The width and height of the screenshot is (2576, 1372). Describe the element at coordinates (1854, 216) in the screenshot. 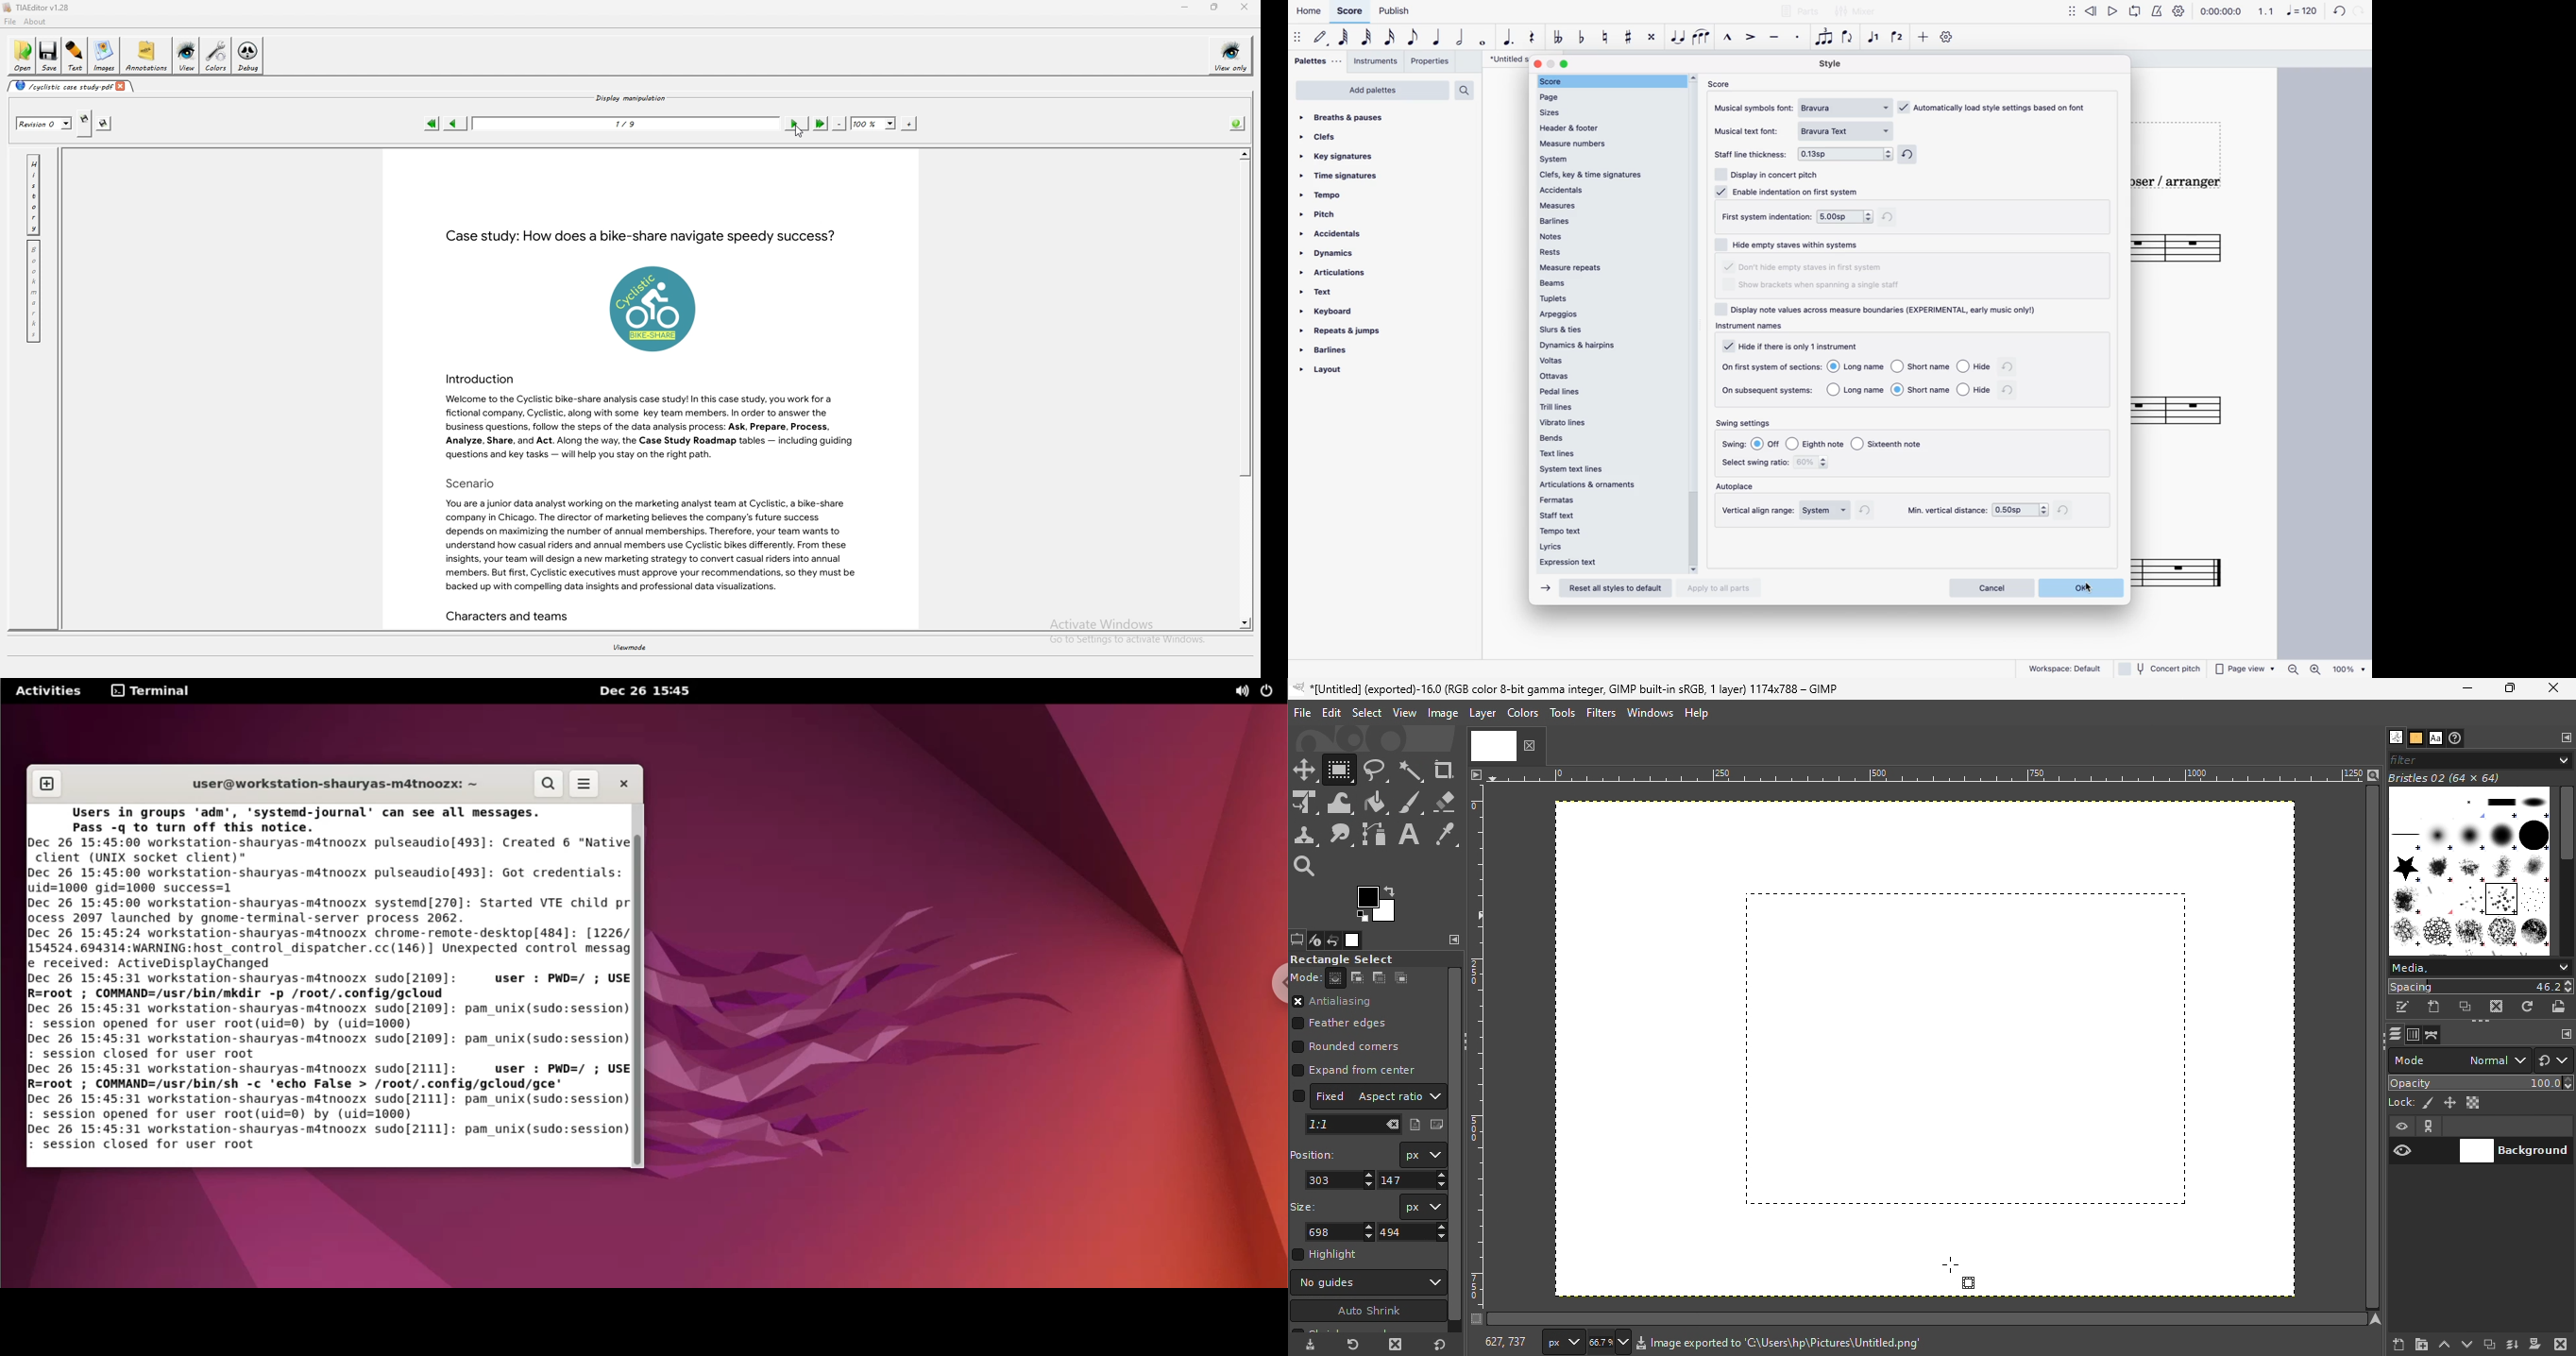

I see `5.00sp` at that location.